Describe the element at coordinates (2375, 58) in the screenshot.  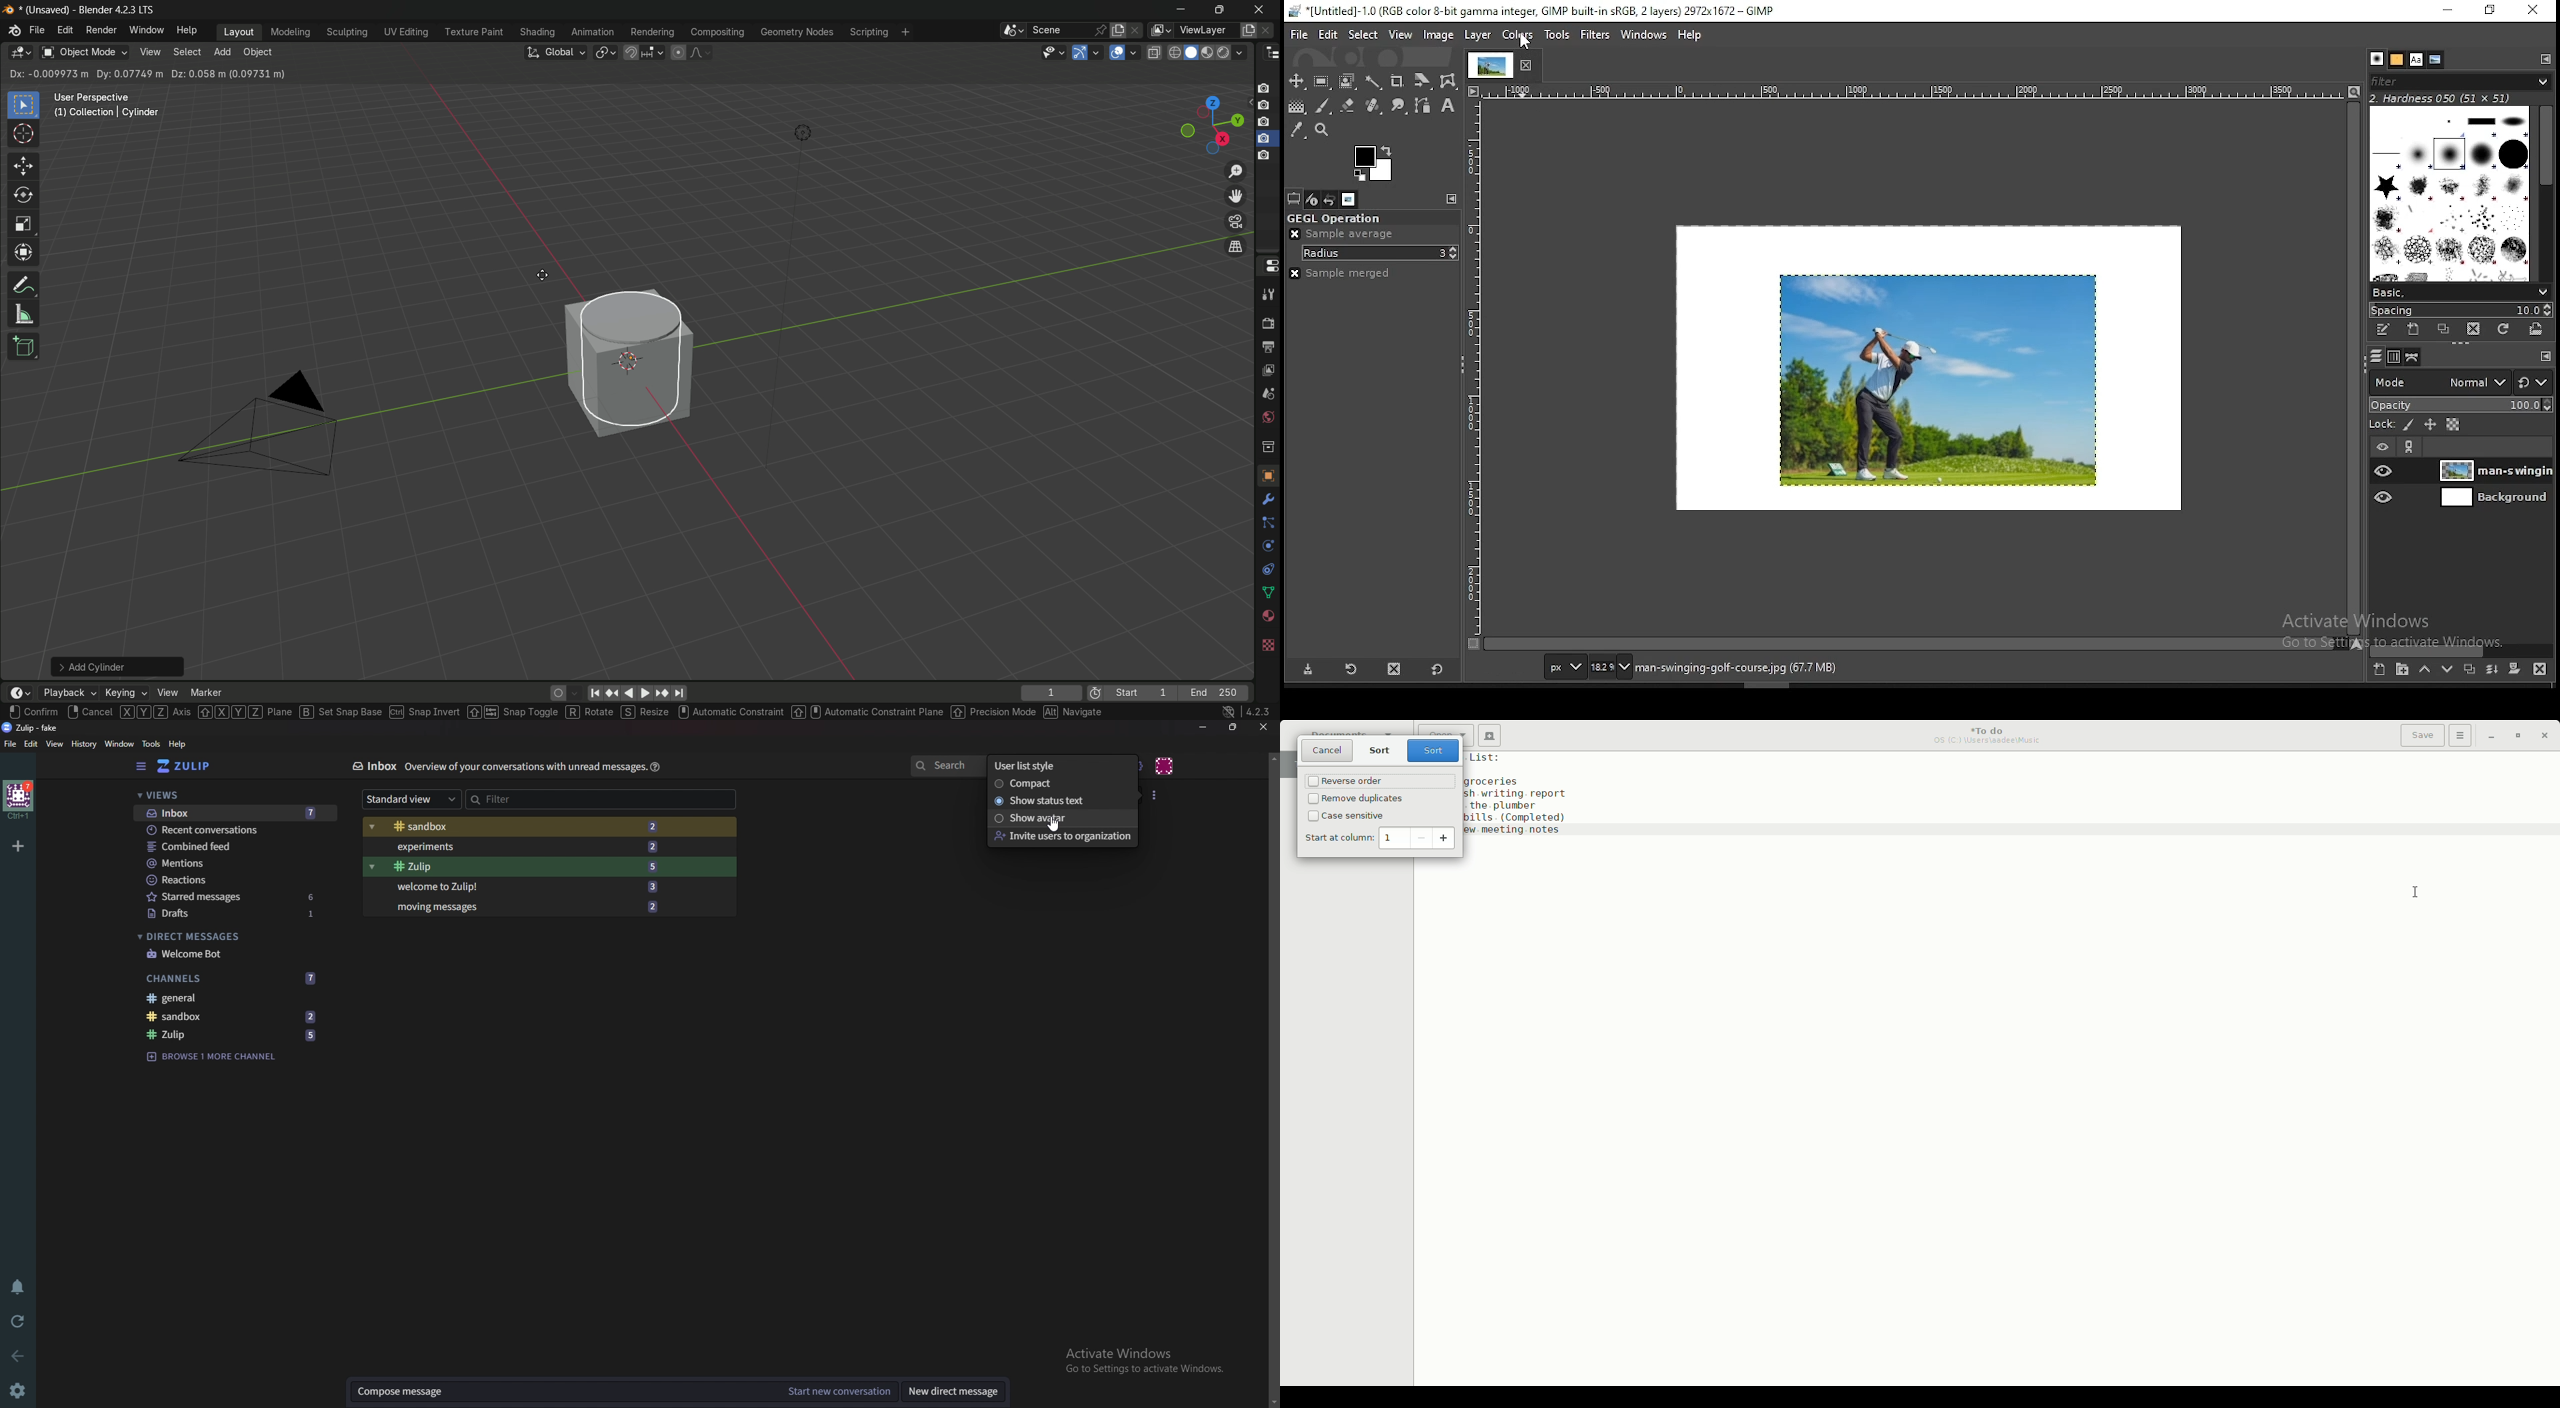
I see `brushes` at that location.